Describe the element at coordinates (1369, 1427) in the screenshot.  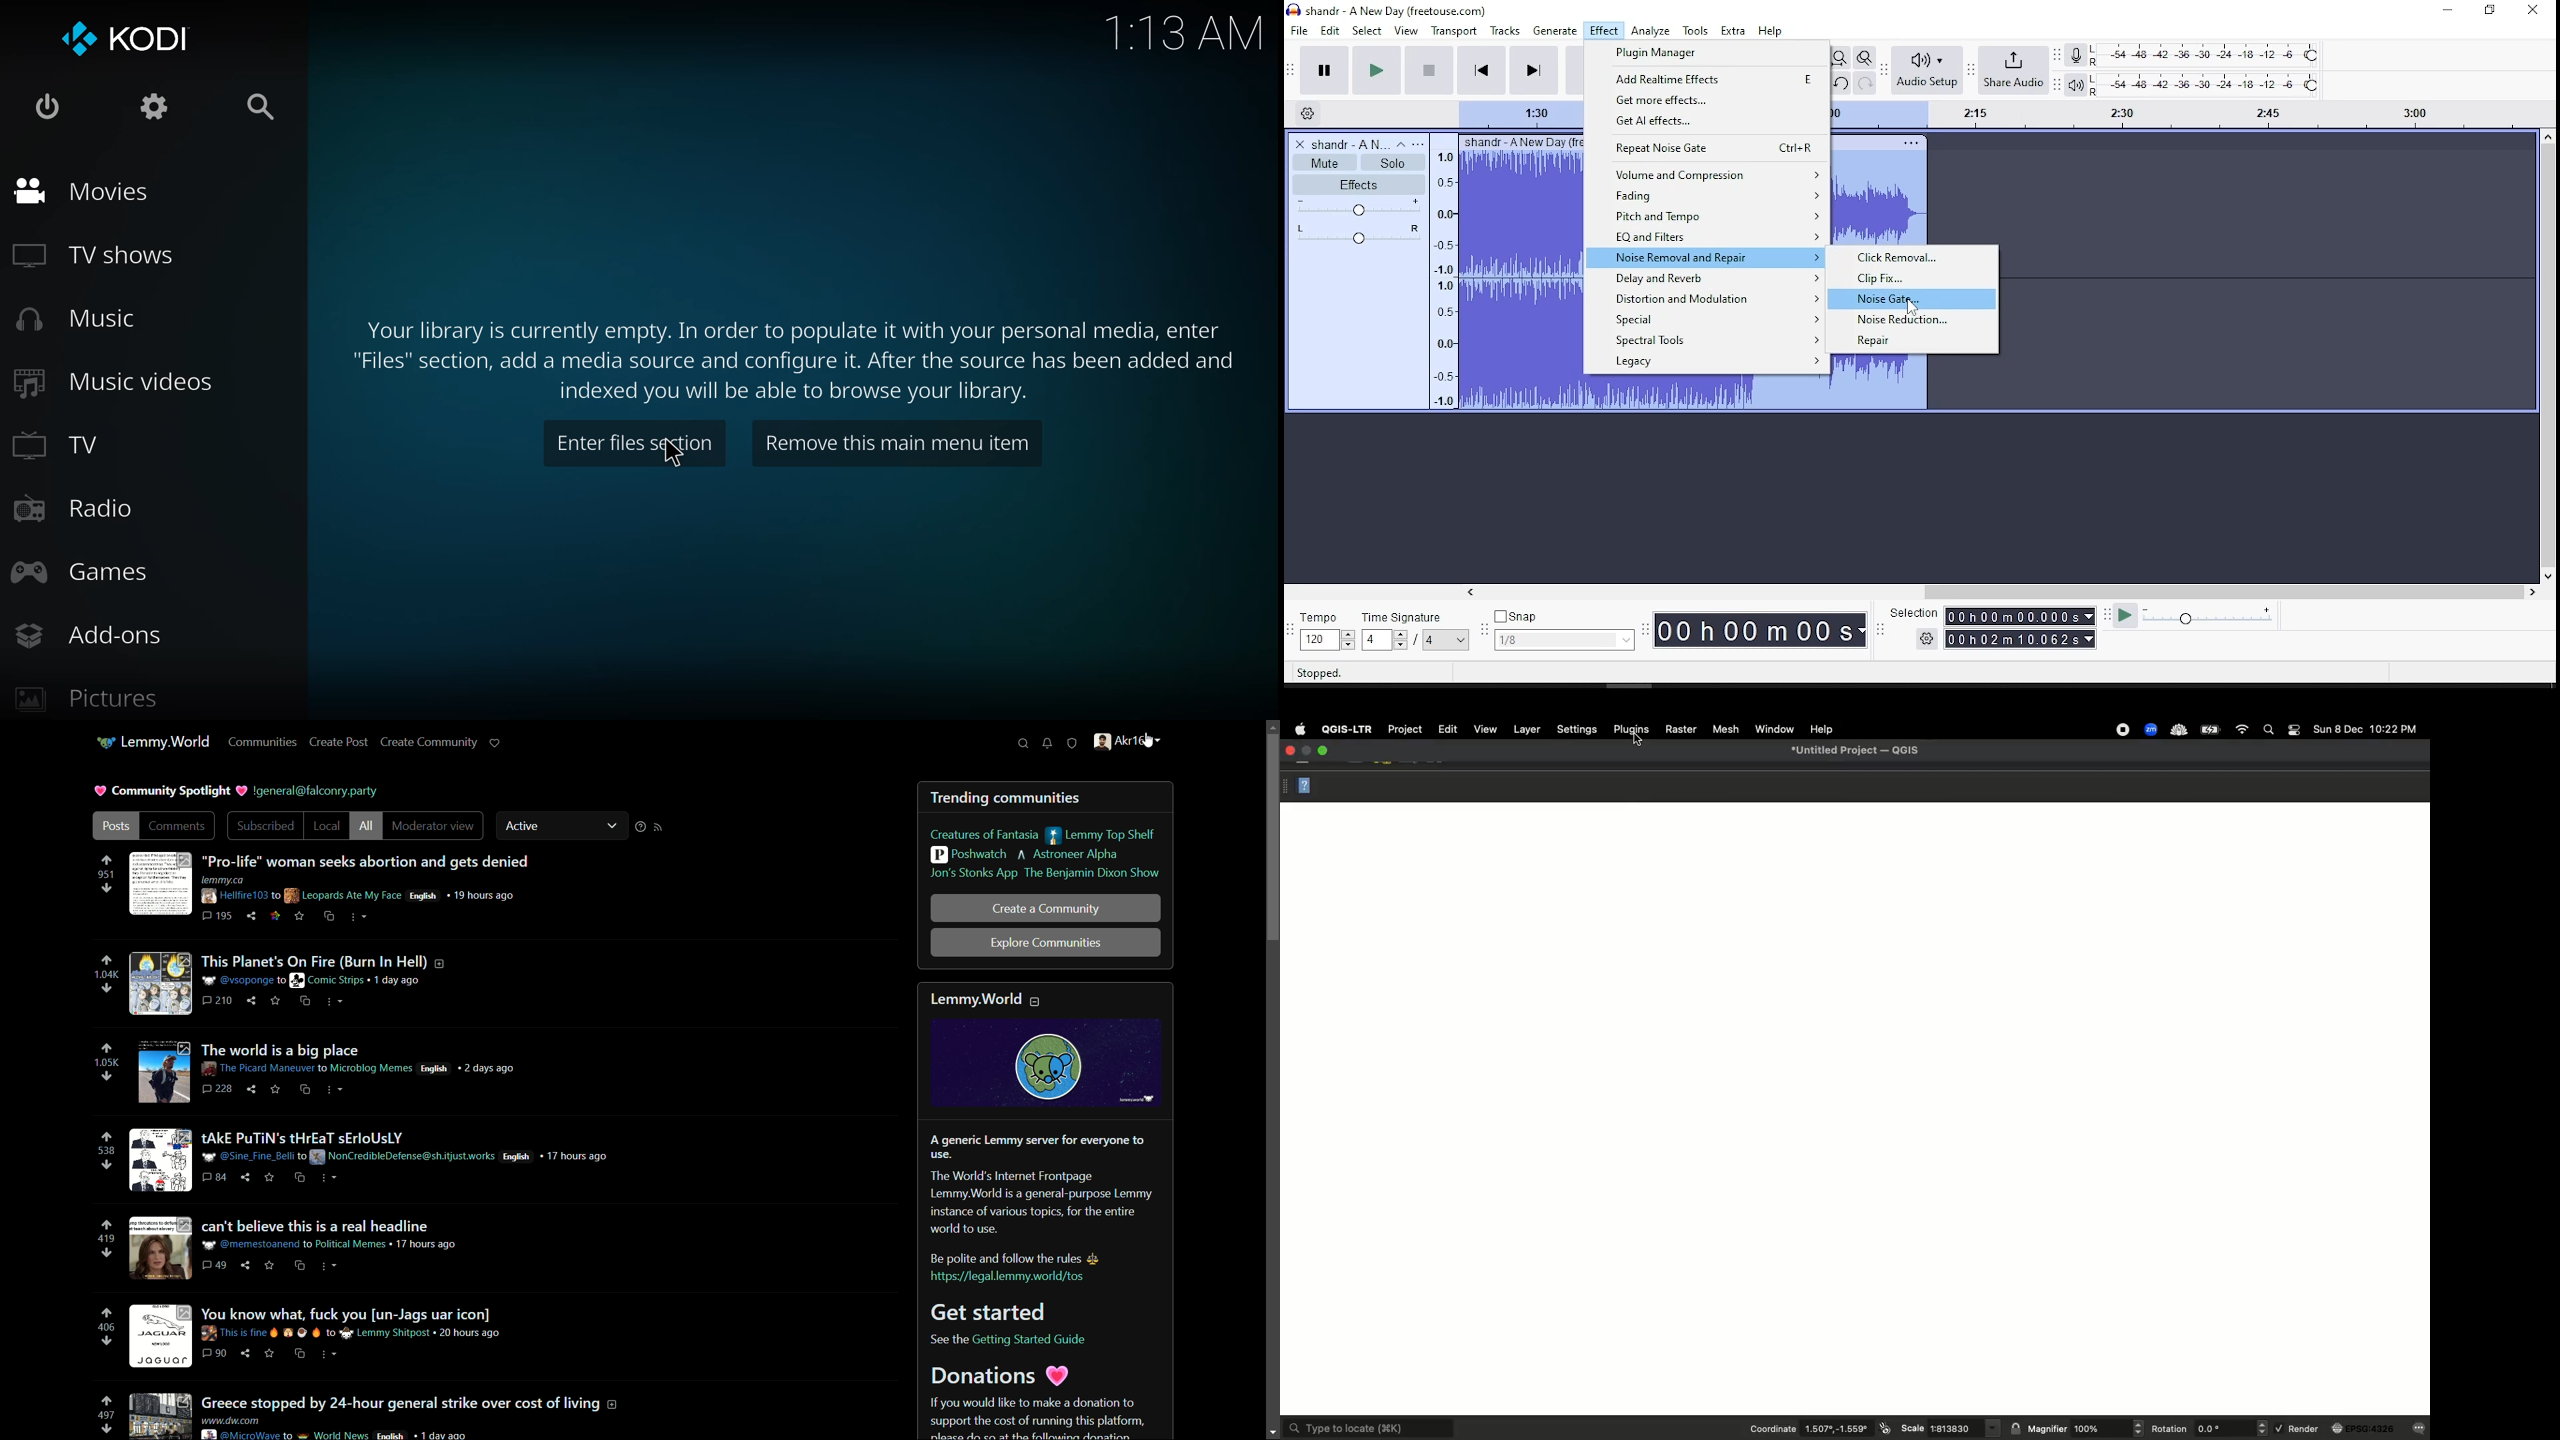
I see `Type to locate` at that location.